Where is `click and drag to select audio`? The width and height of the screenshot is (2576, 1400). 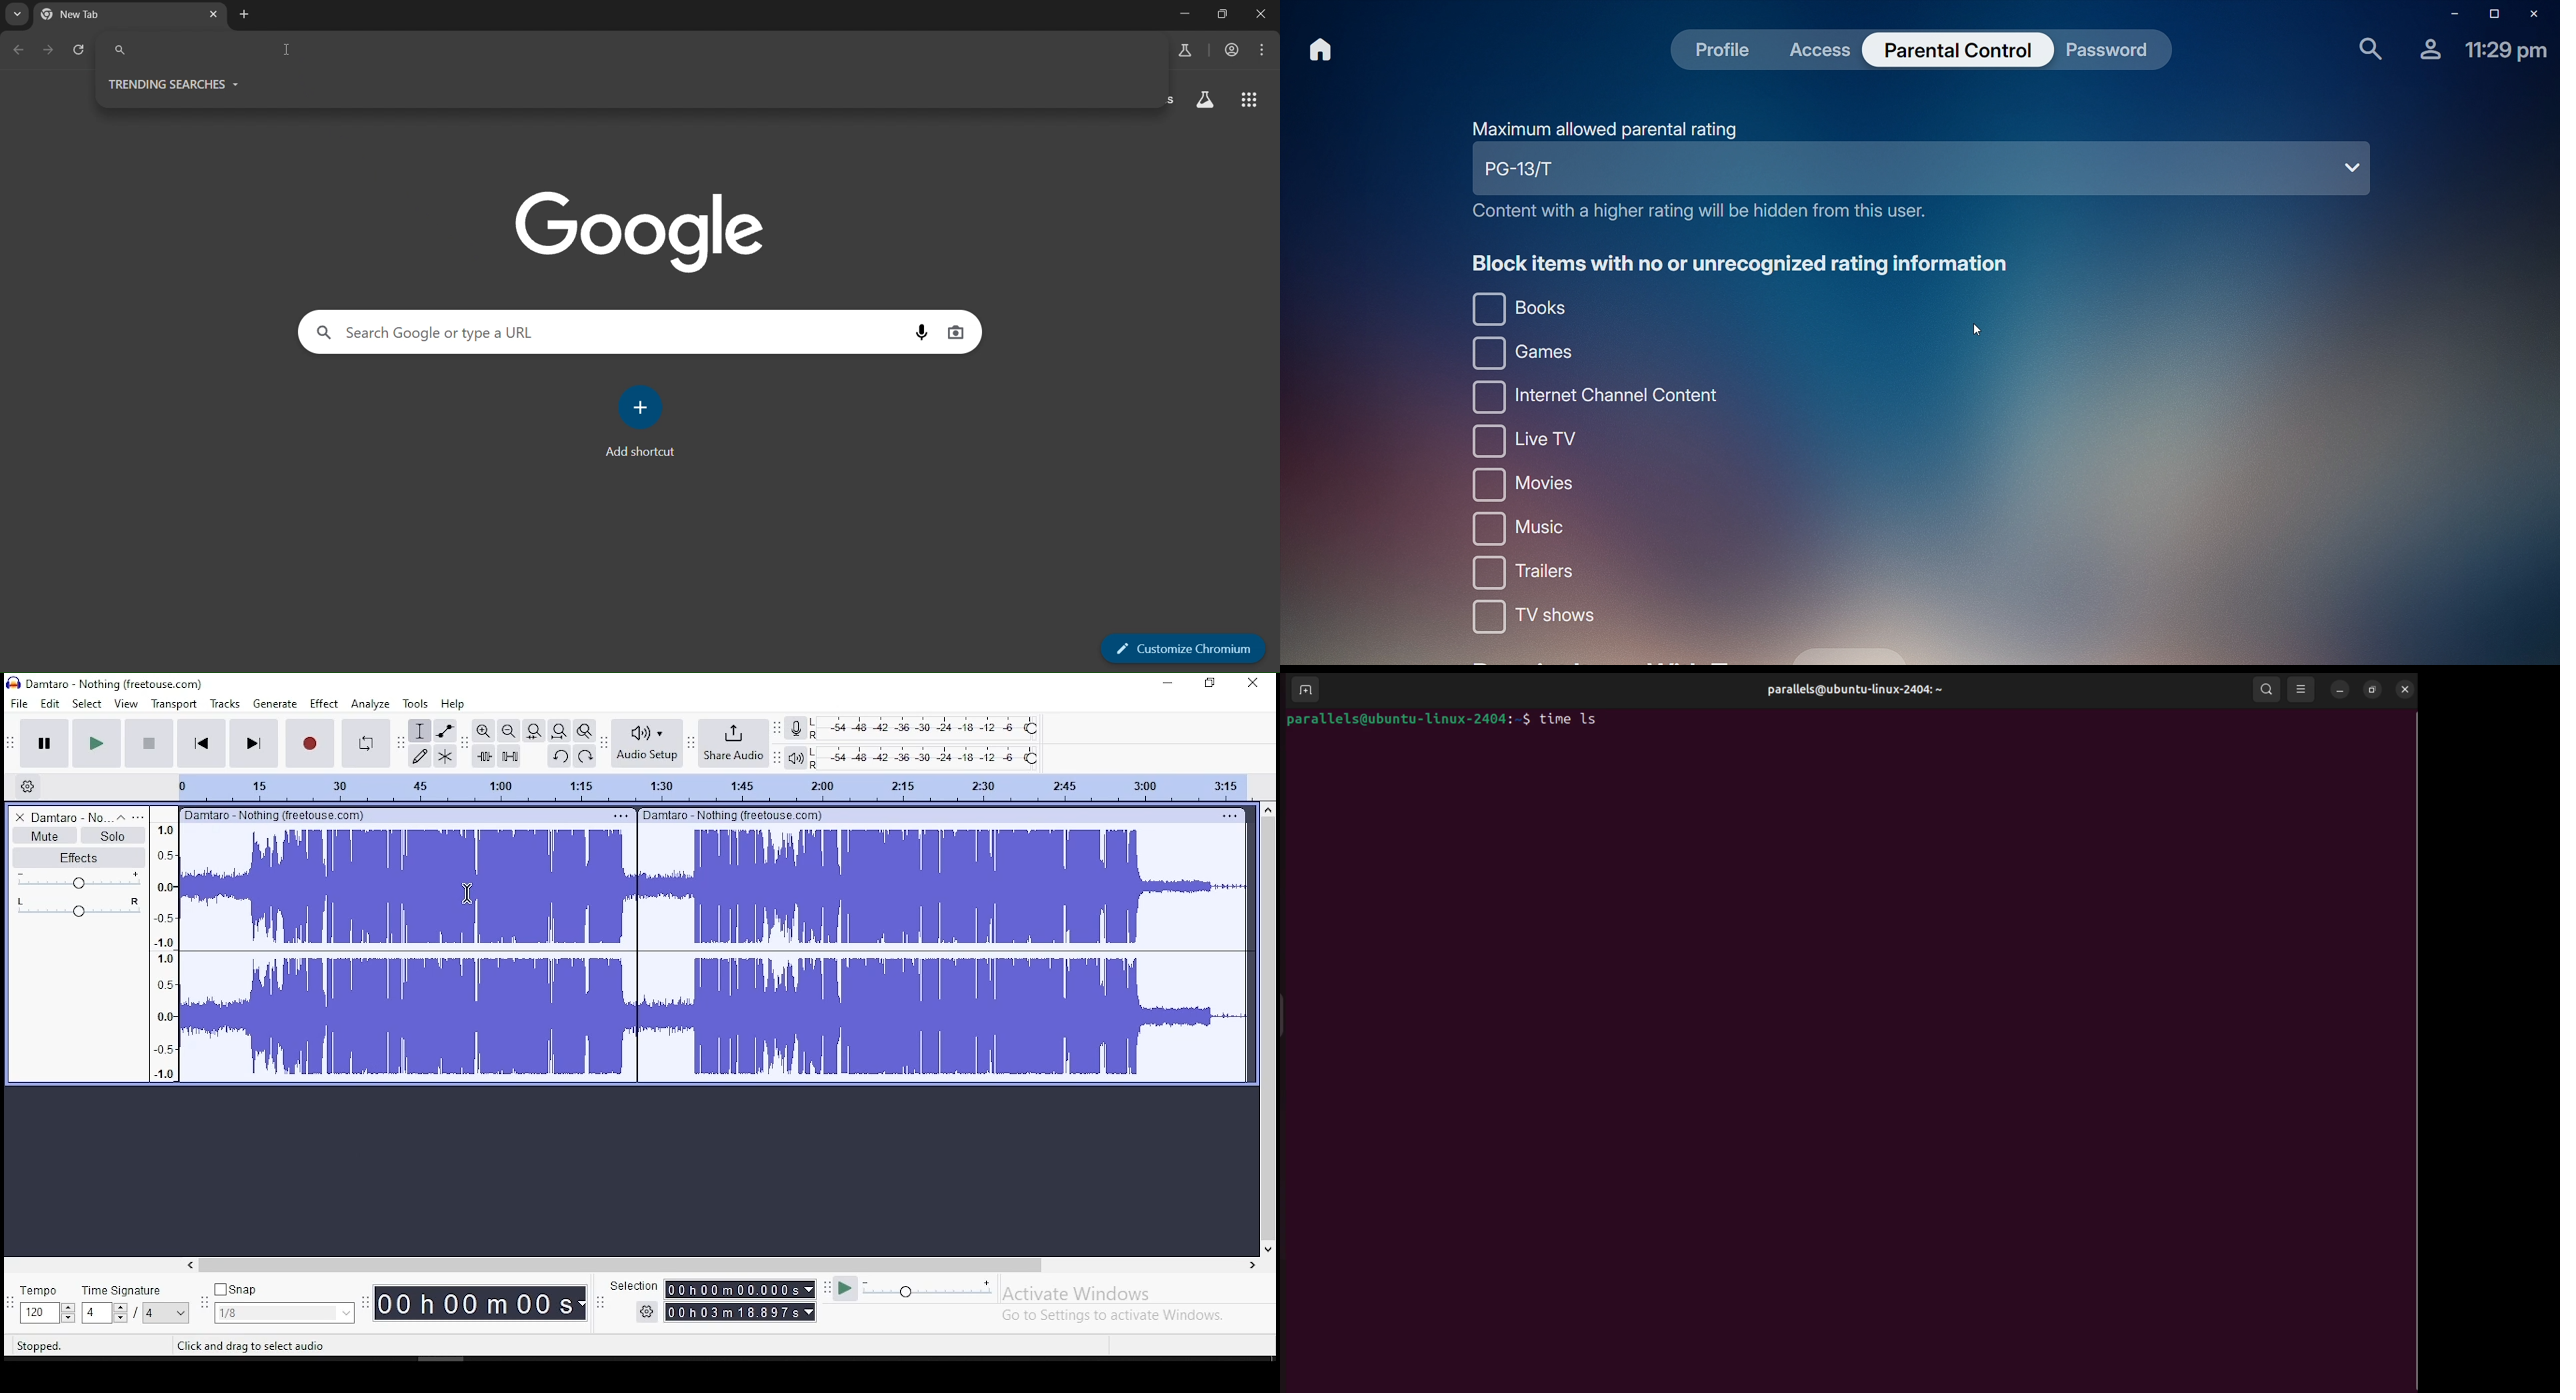
click and drag to select audio is located at coordinates (252, 1346).